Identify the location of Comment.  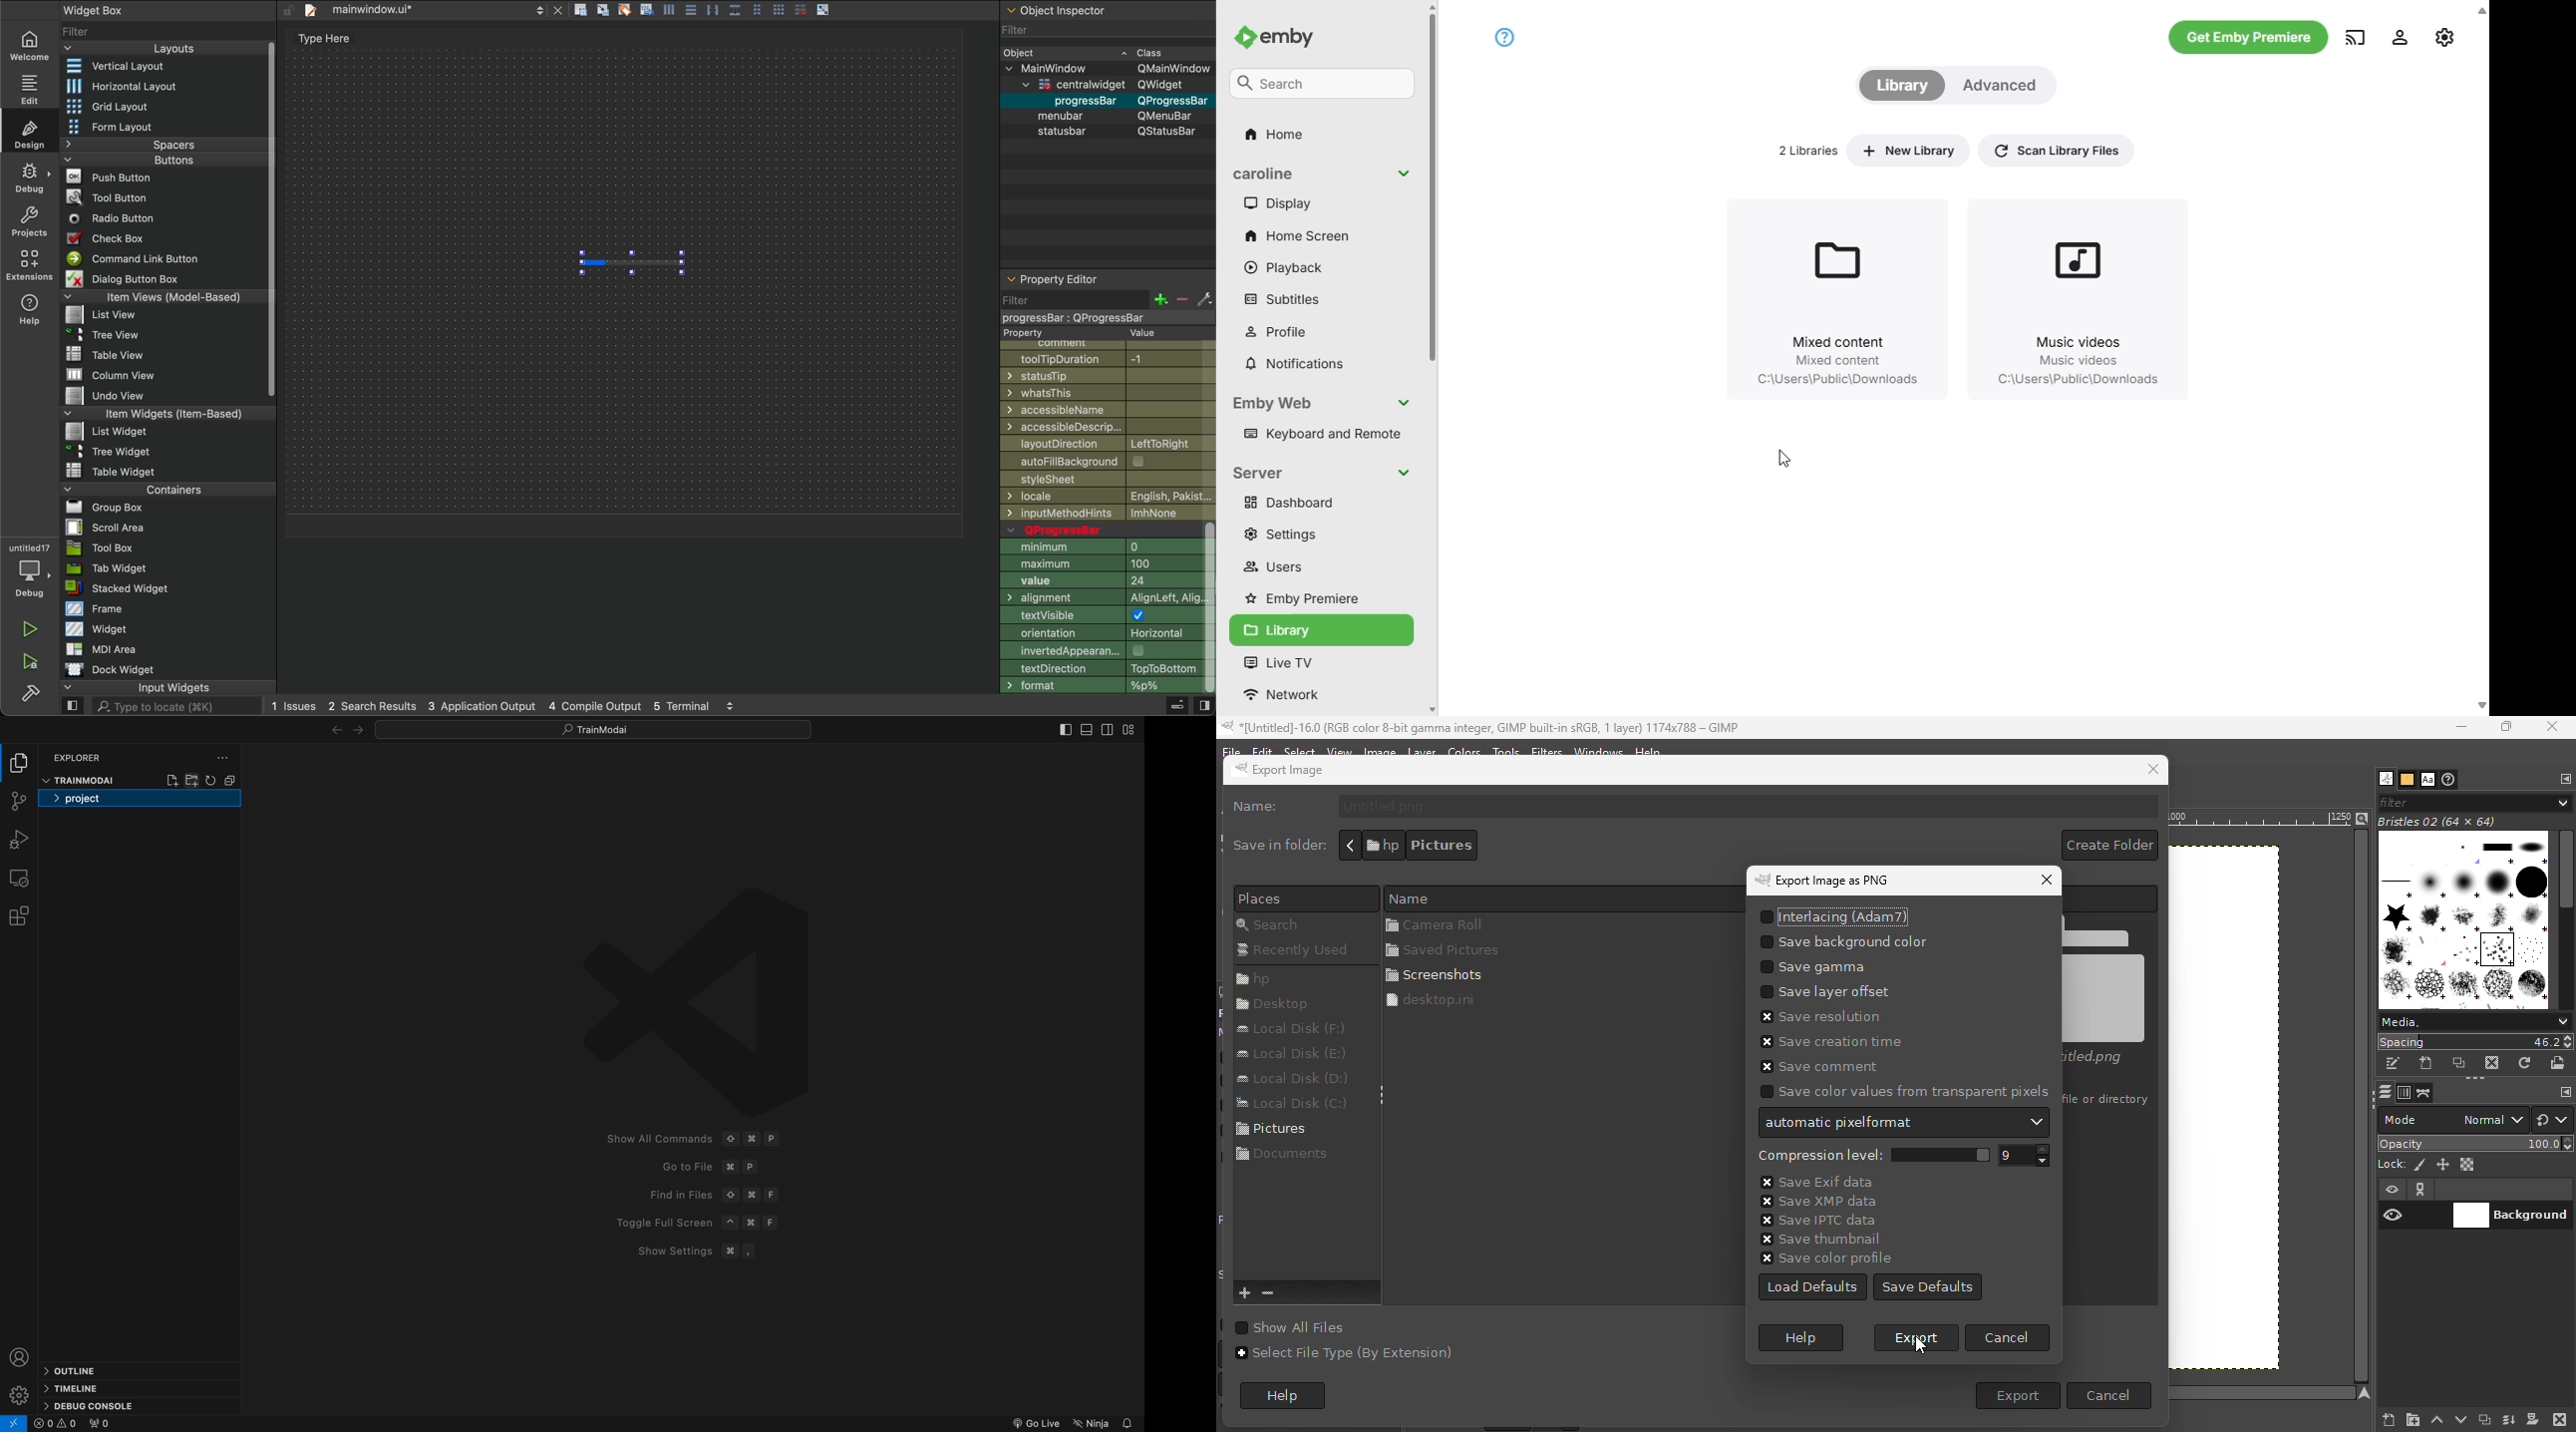
(1098, 345).